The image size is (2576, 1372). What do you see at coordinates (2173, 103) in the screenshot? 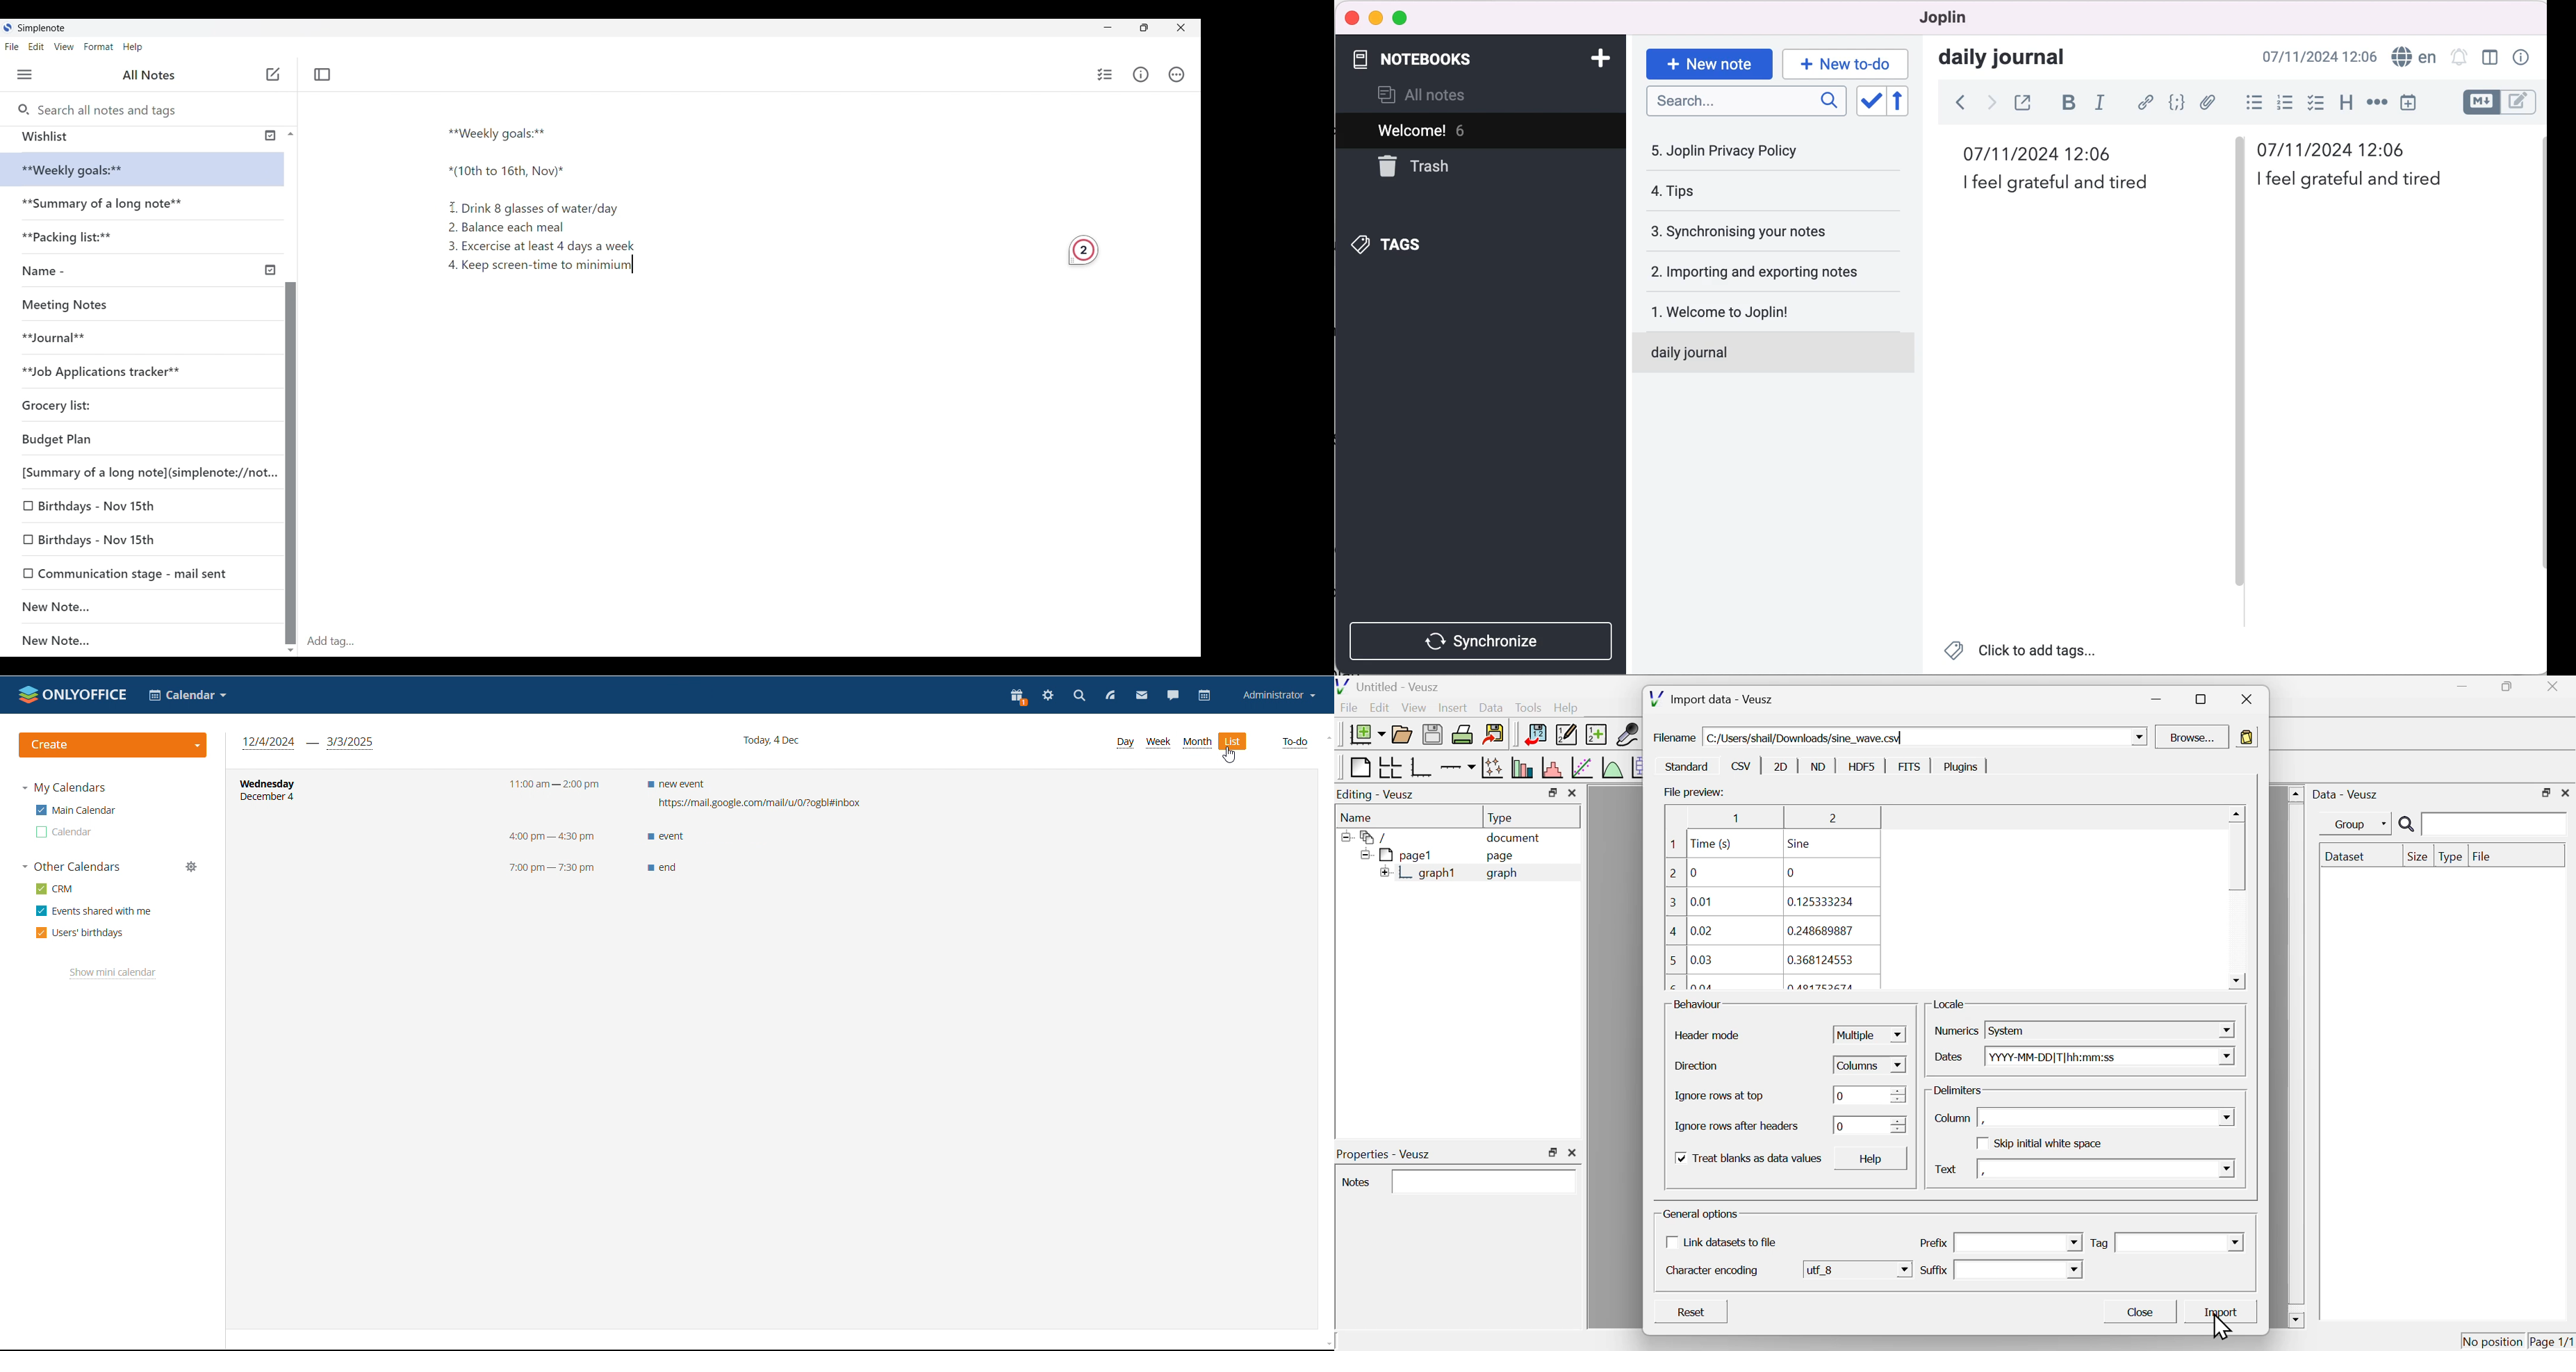
I see `code` at bounding box center [2173, 103].